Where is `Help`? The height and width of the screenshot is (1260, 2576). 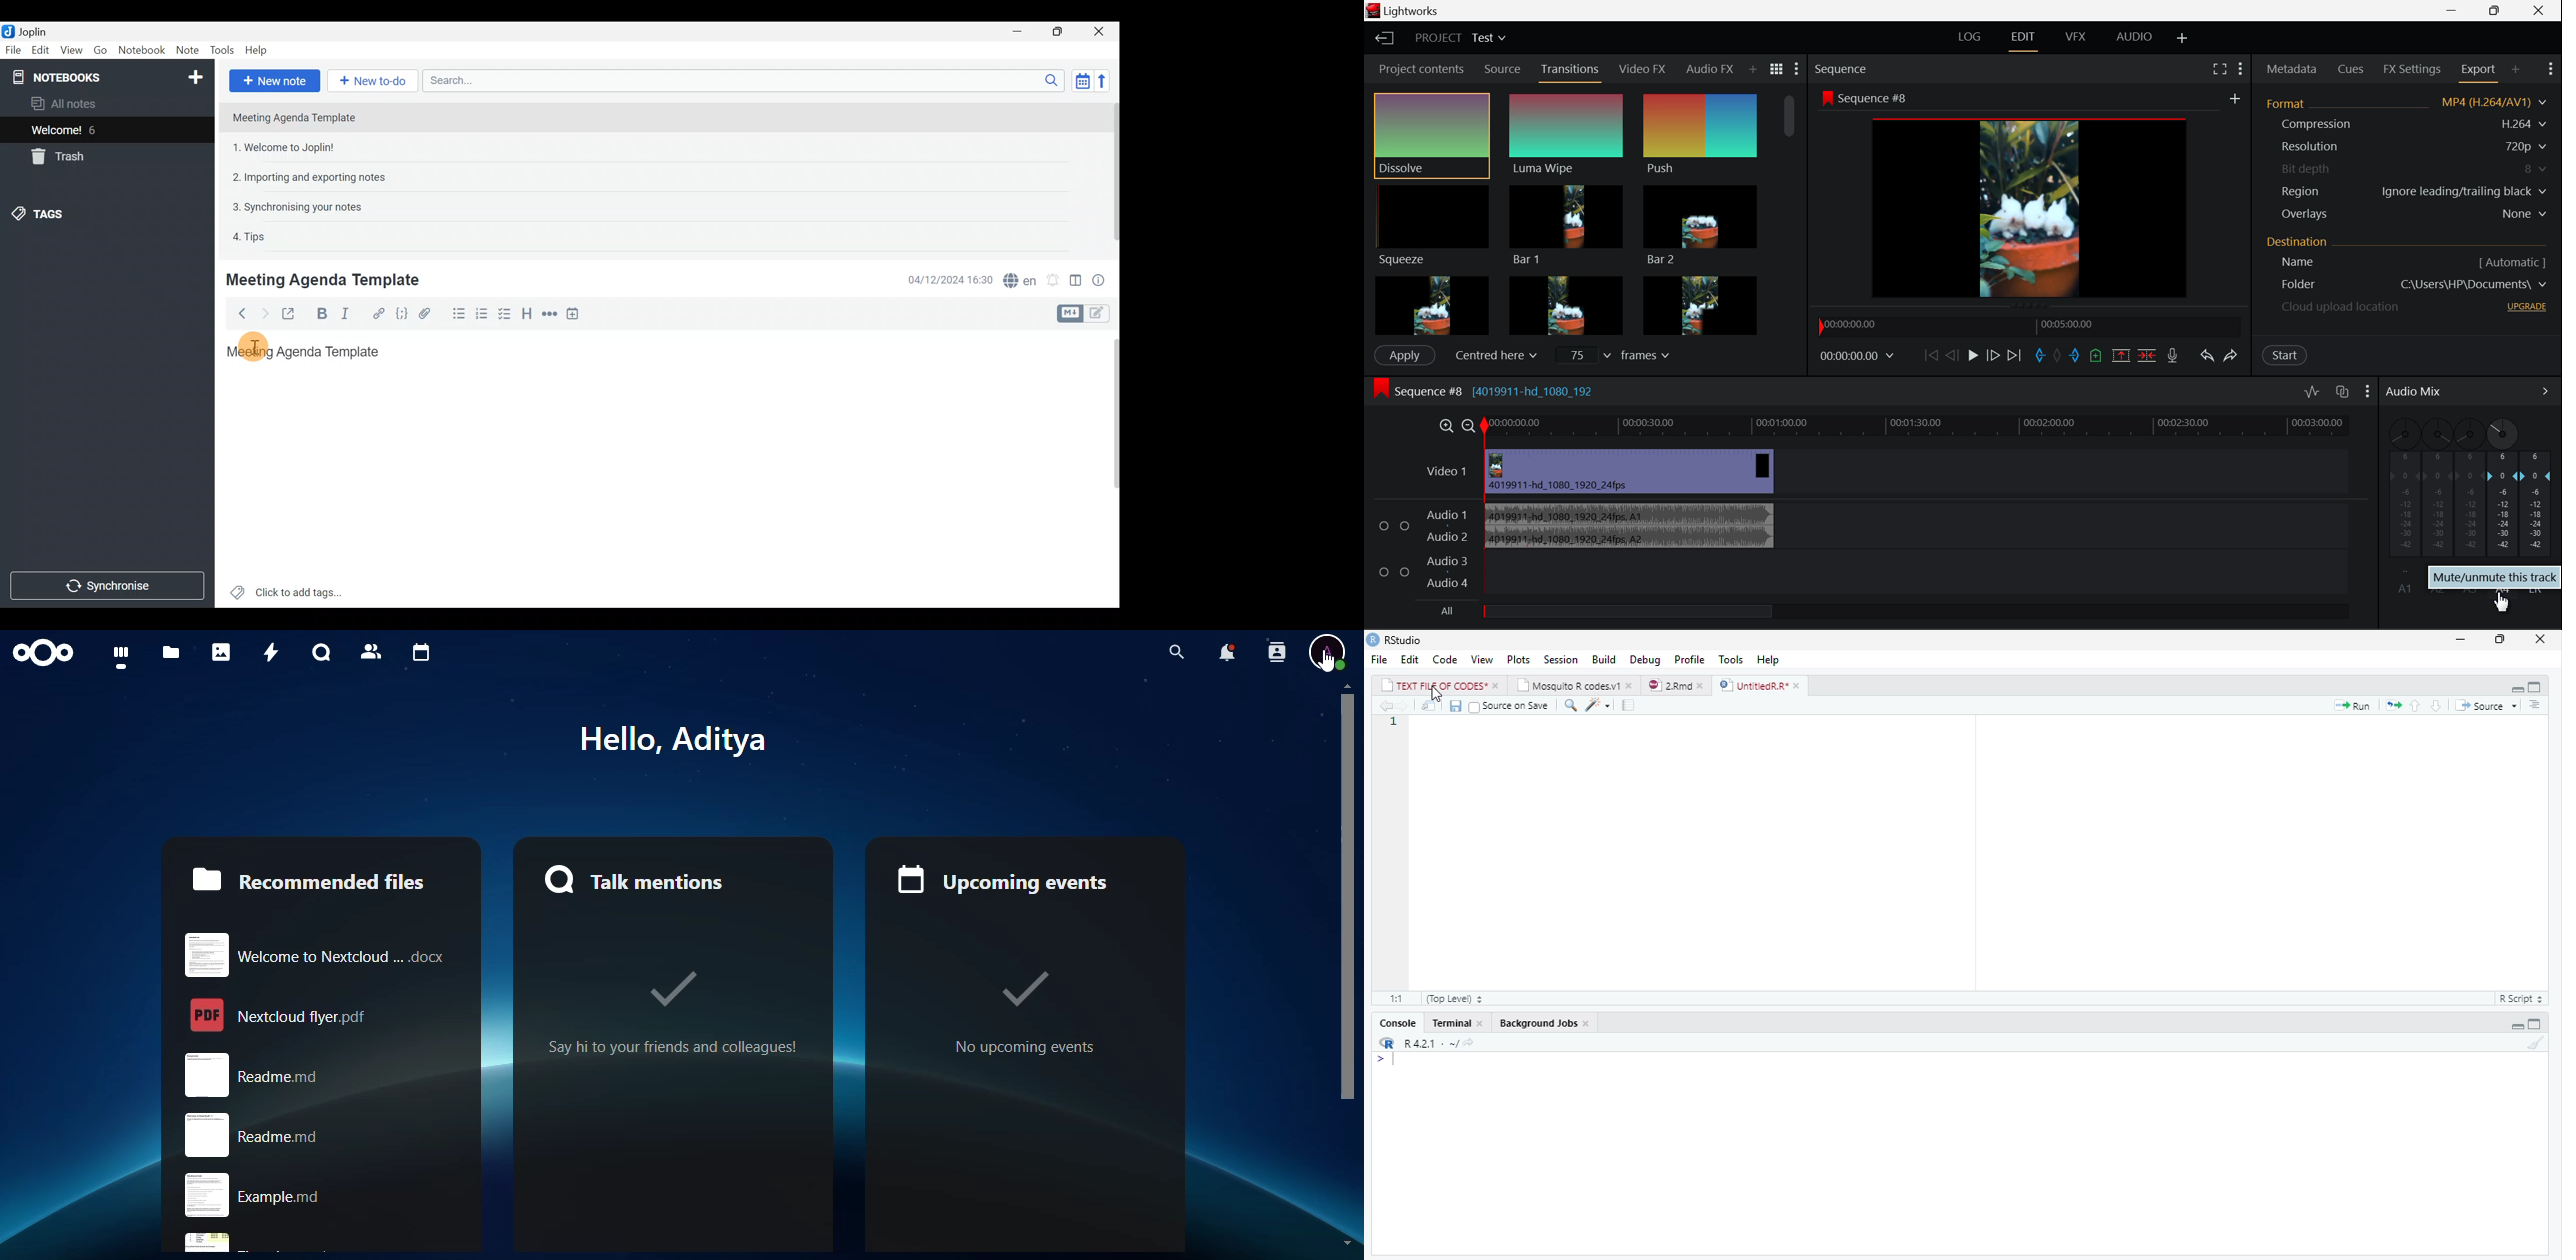
Help is located at coordinates (258, 50).